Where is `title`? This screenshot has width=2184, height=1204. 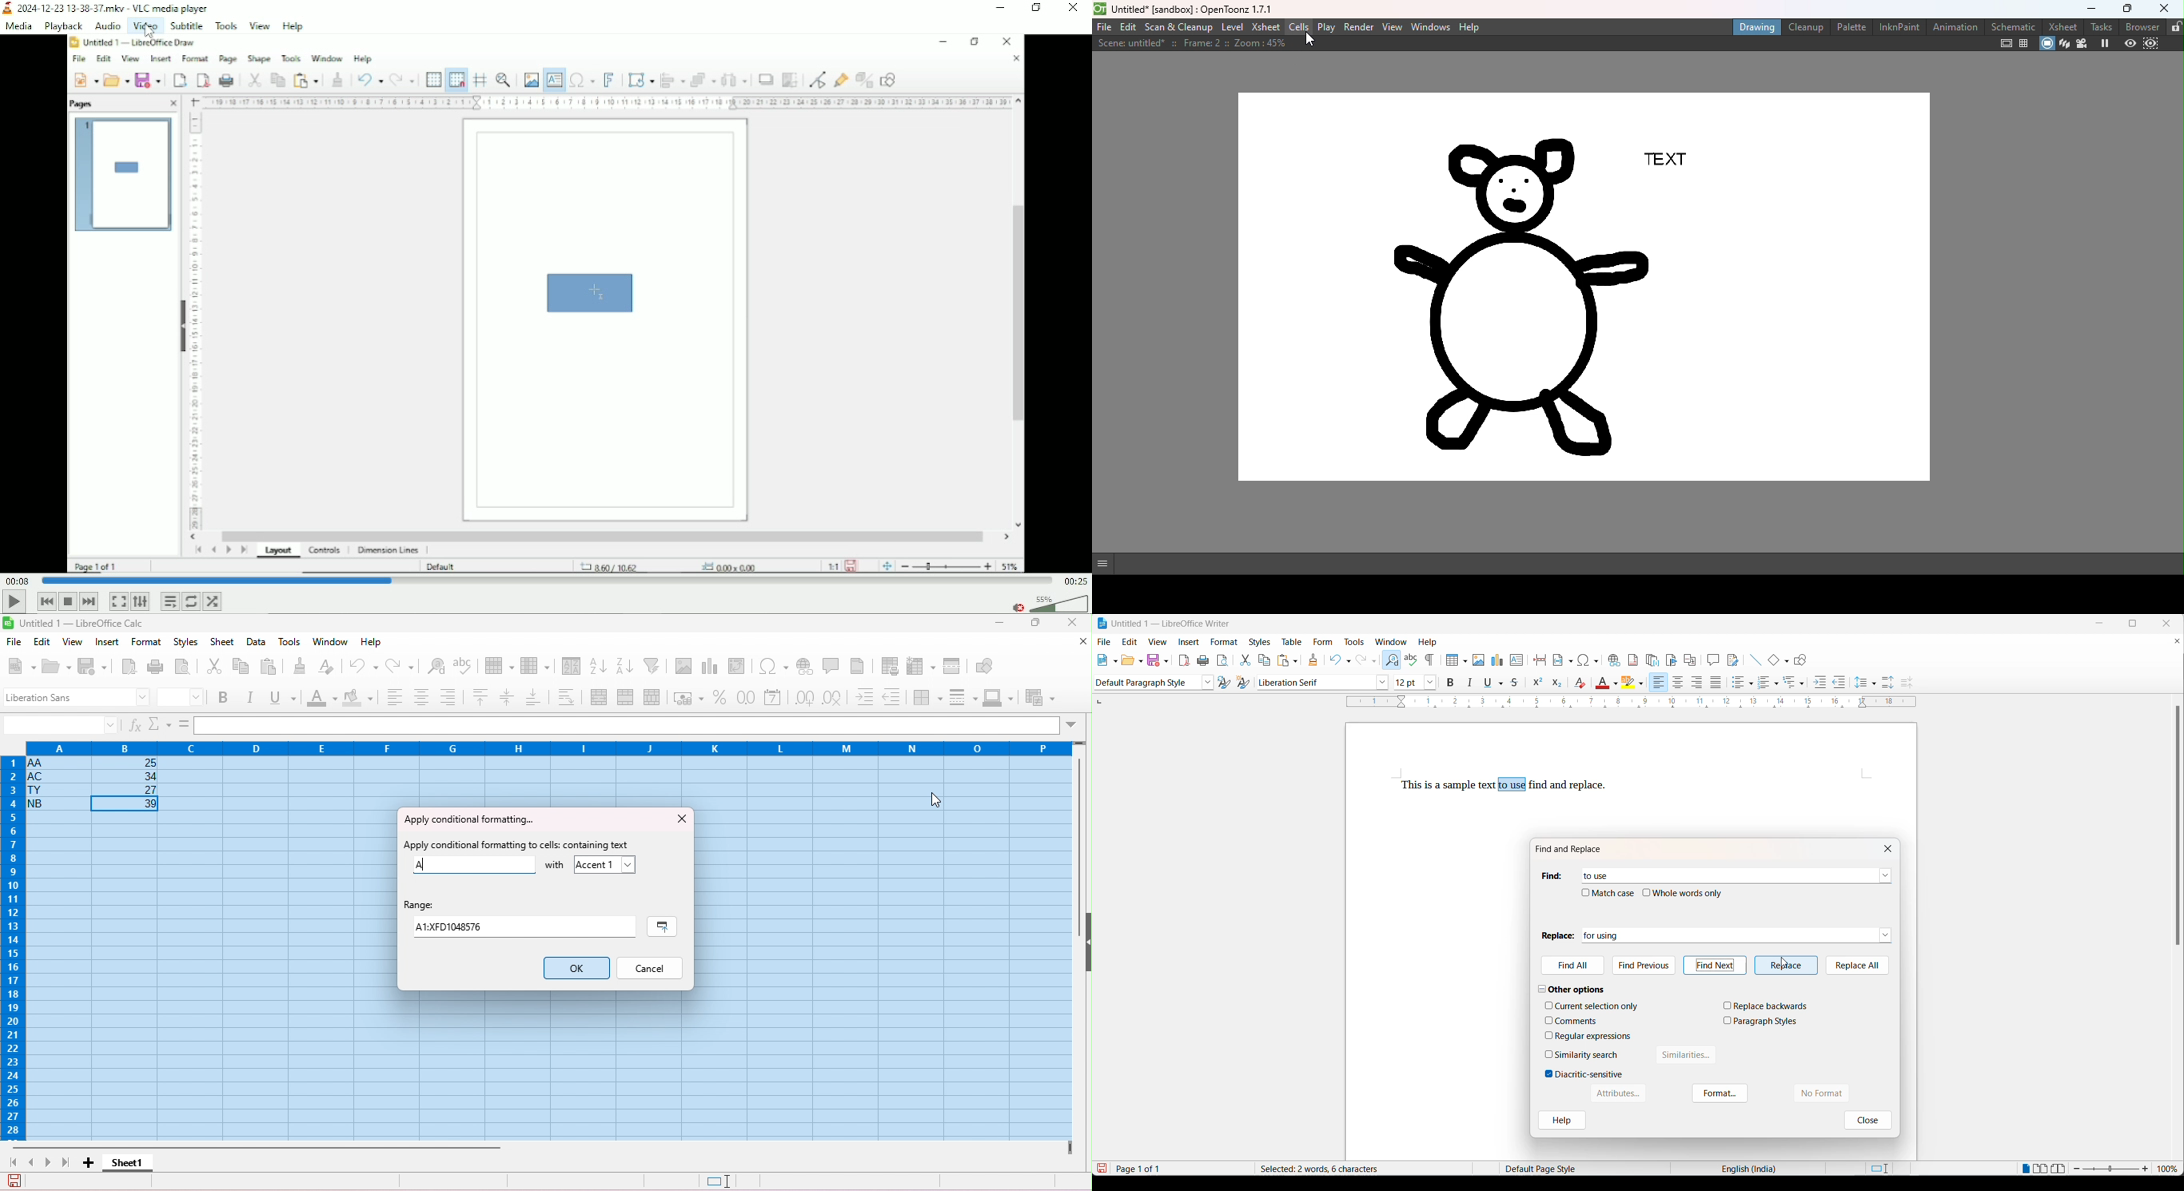 title is located at coordinates (74, 624).